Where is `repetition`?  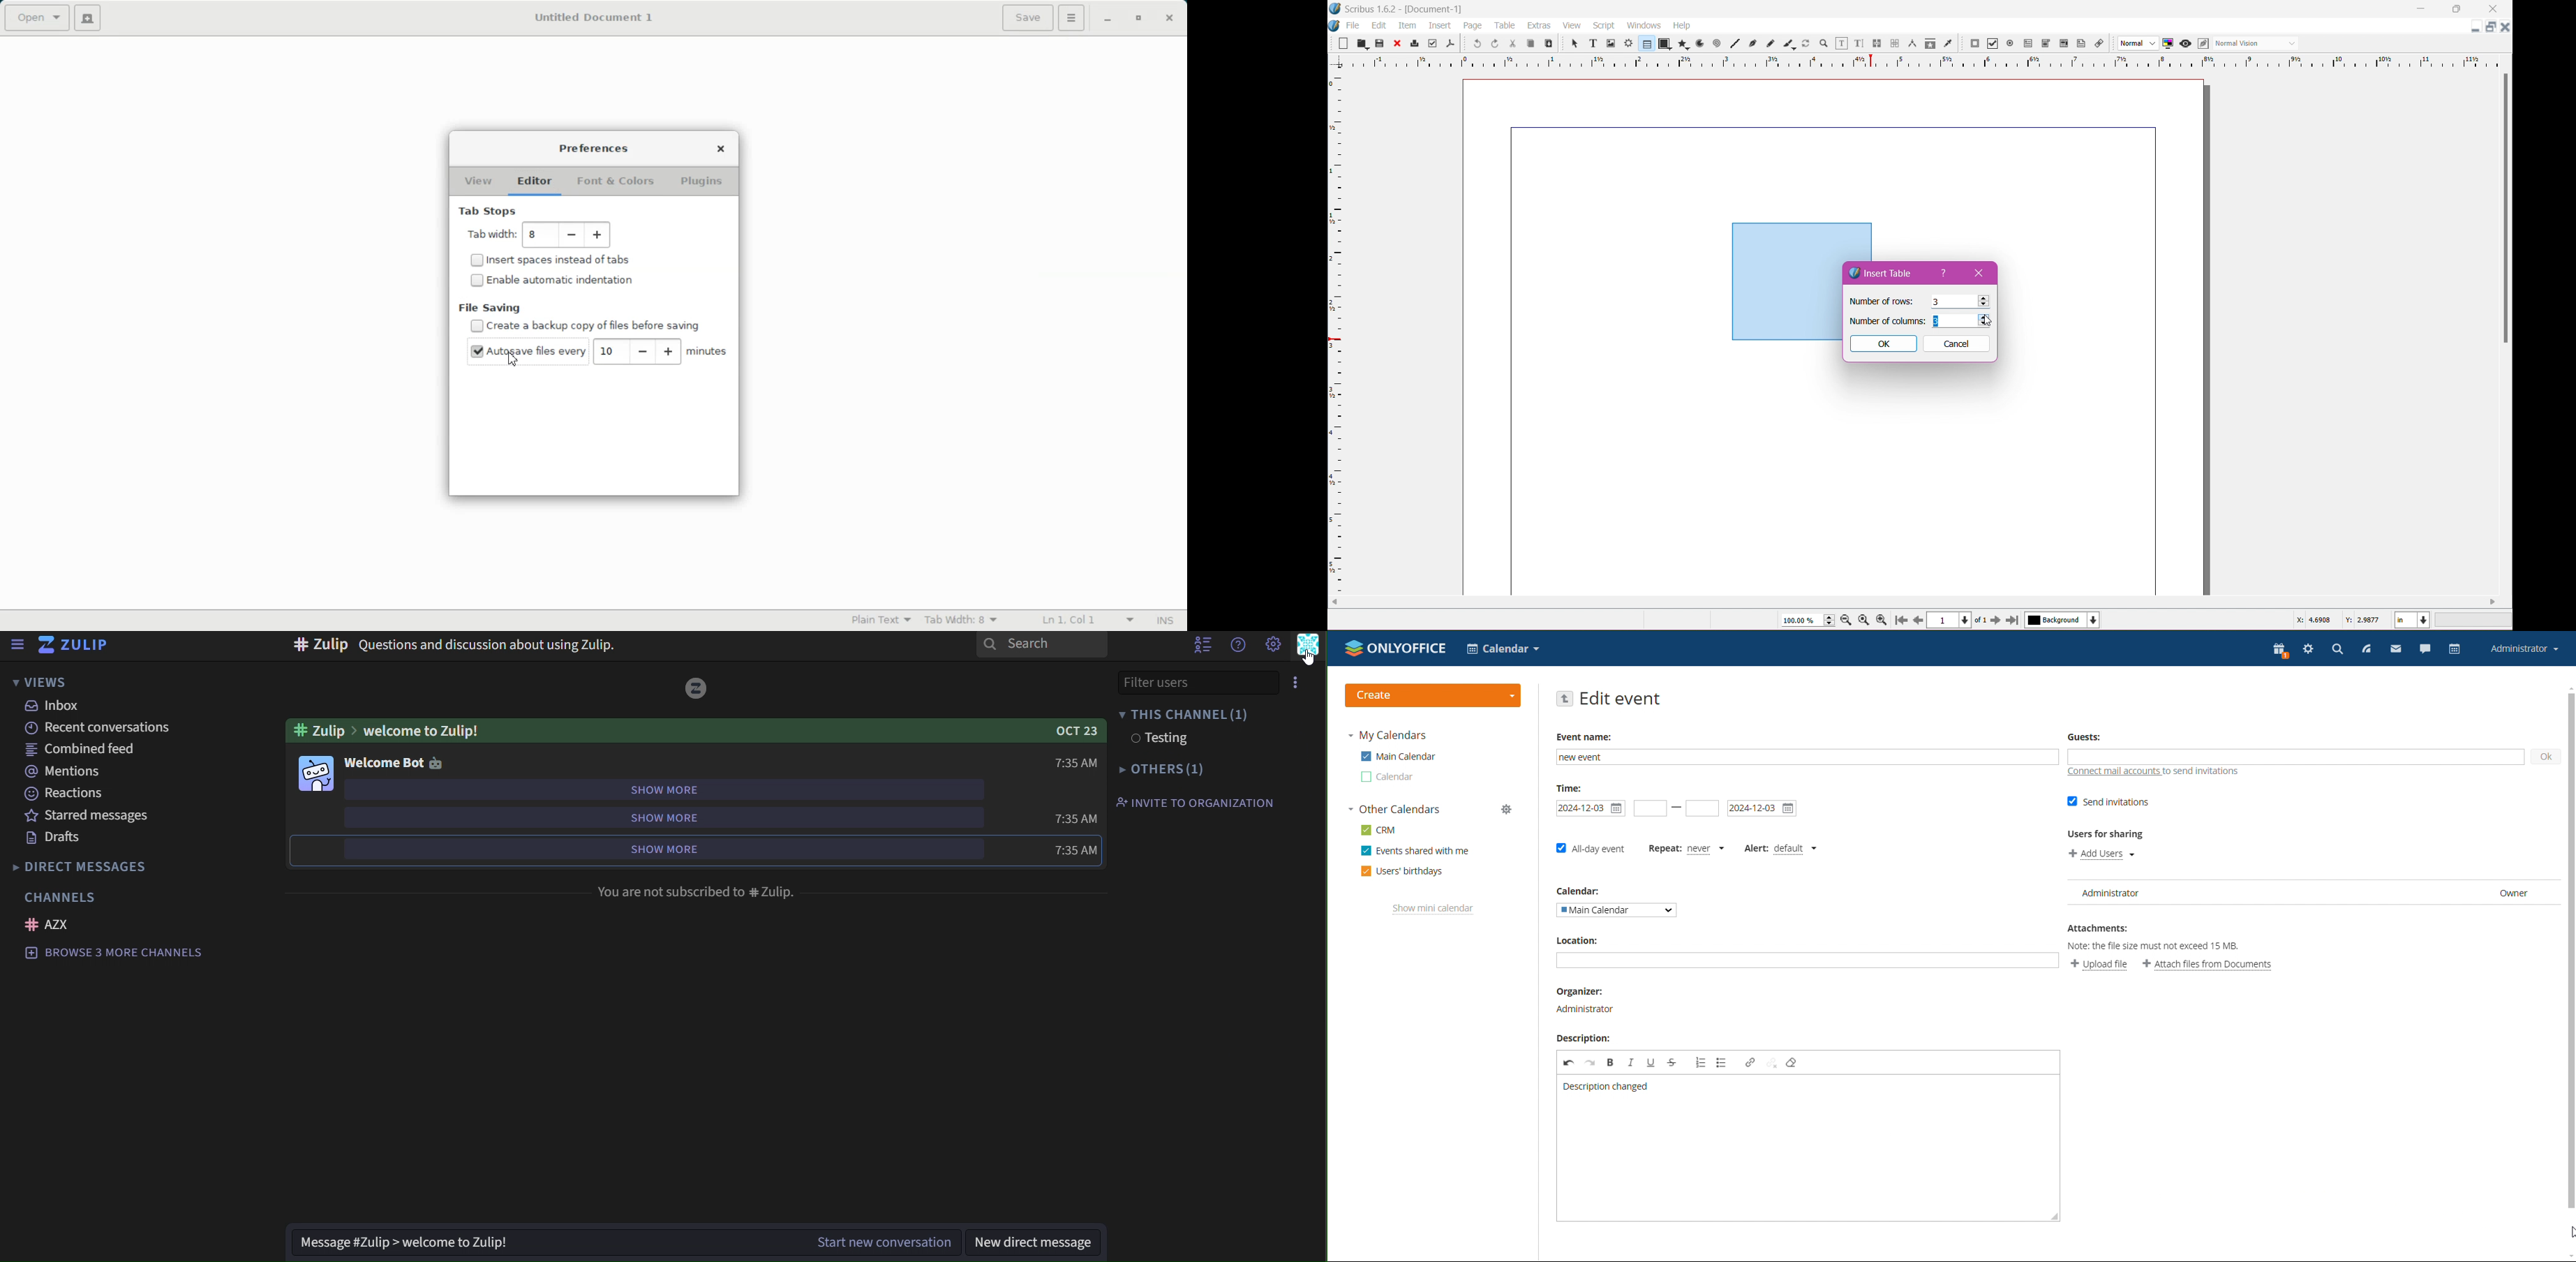 repetition is located at coordinates (1664, 850).